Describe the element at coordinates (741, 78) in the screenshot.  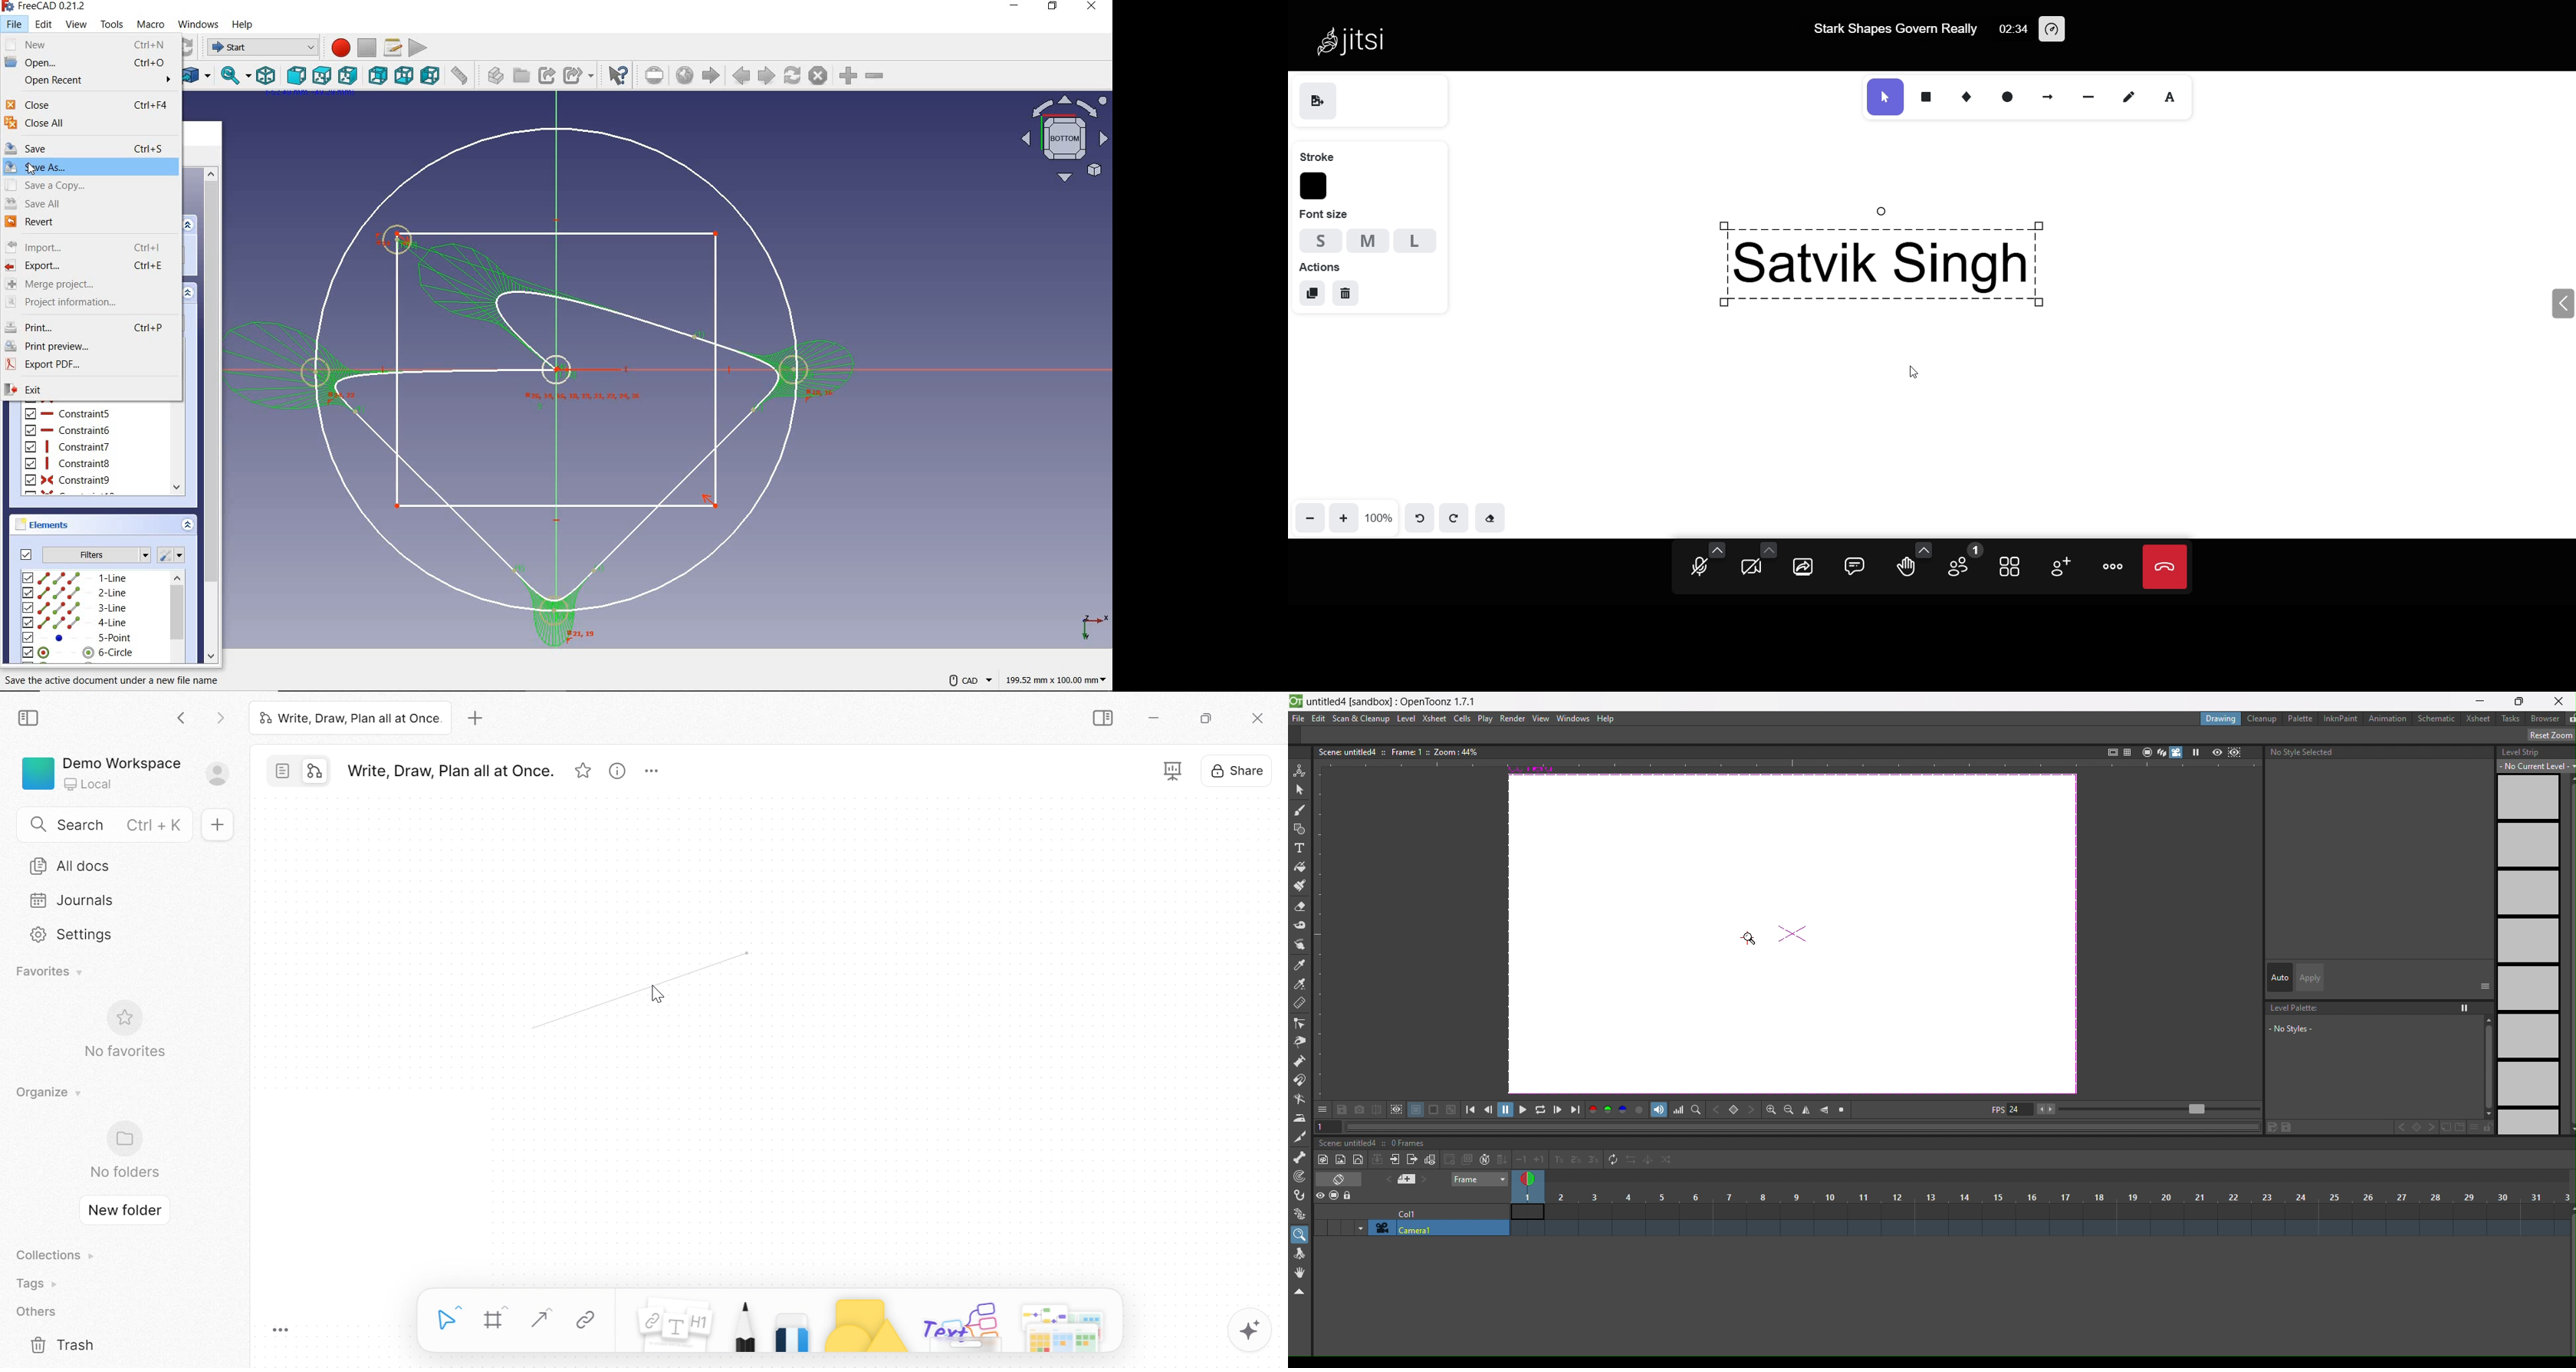
I see `previous page` at that location.